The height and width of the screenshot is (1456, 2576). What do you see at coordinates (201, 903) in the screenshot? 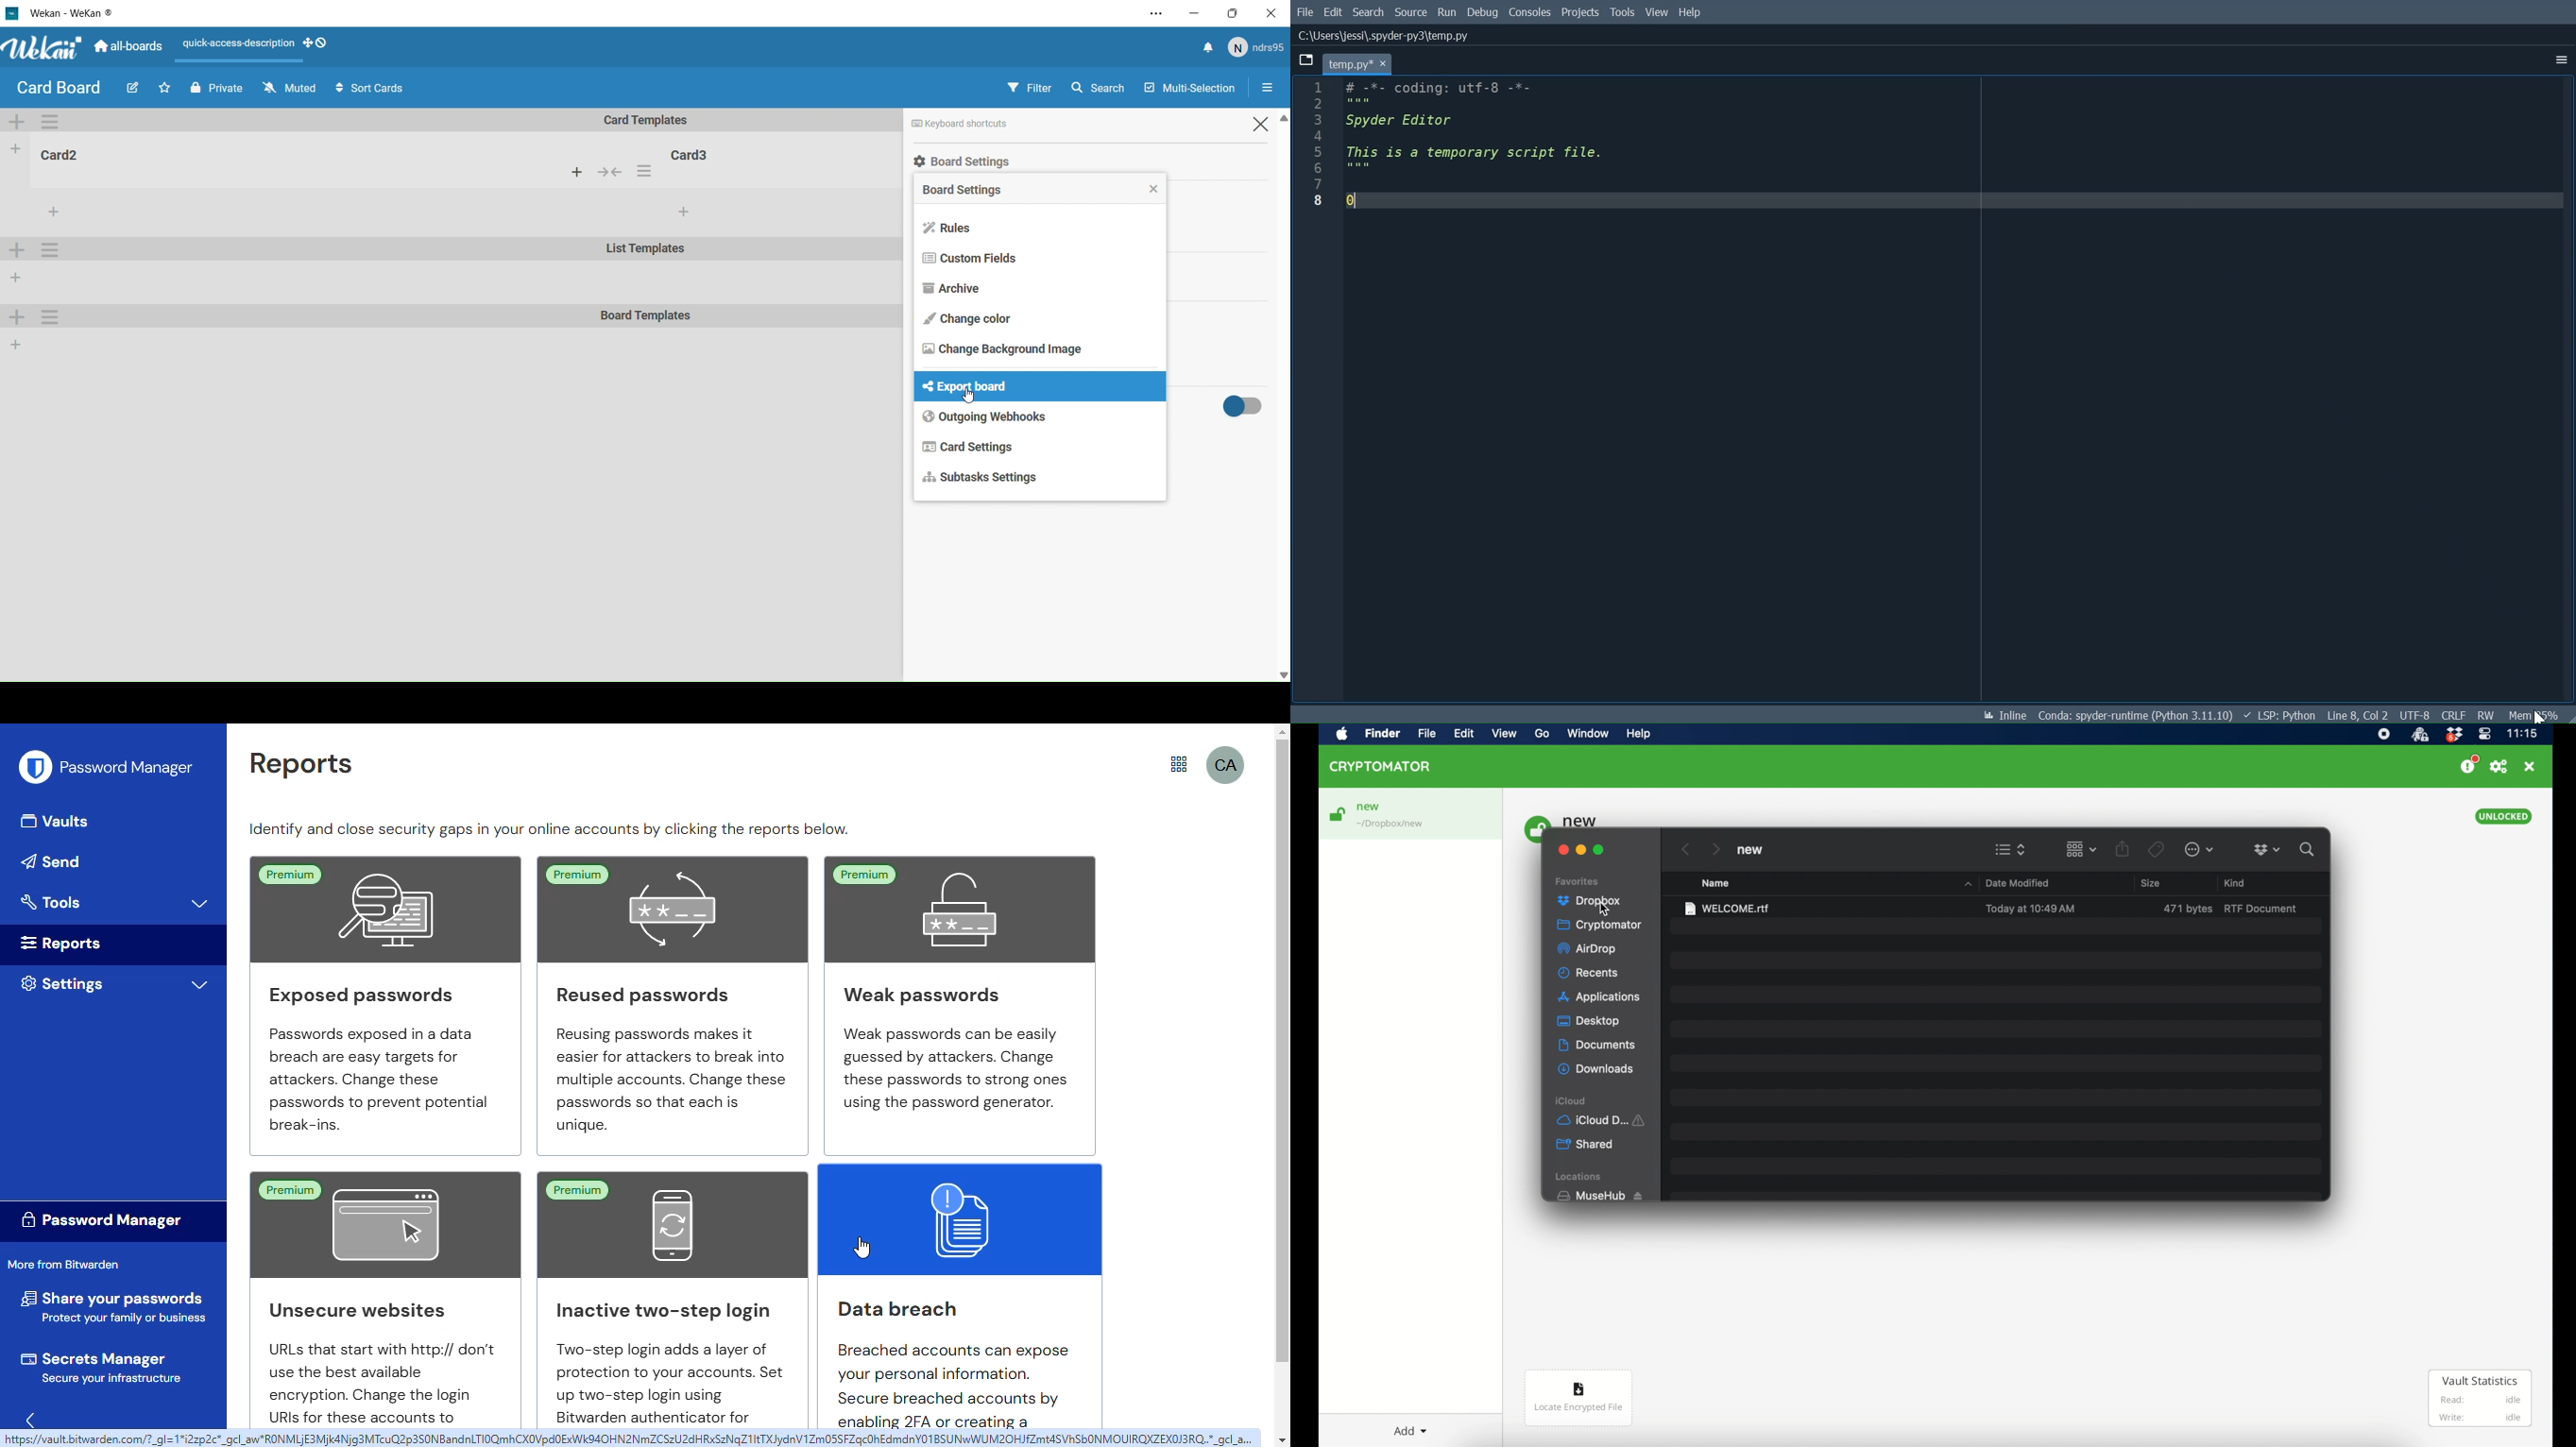
I see `toggle expand` at bounding box center [201, 903].